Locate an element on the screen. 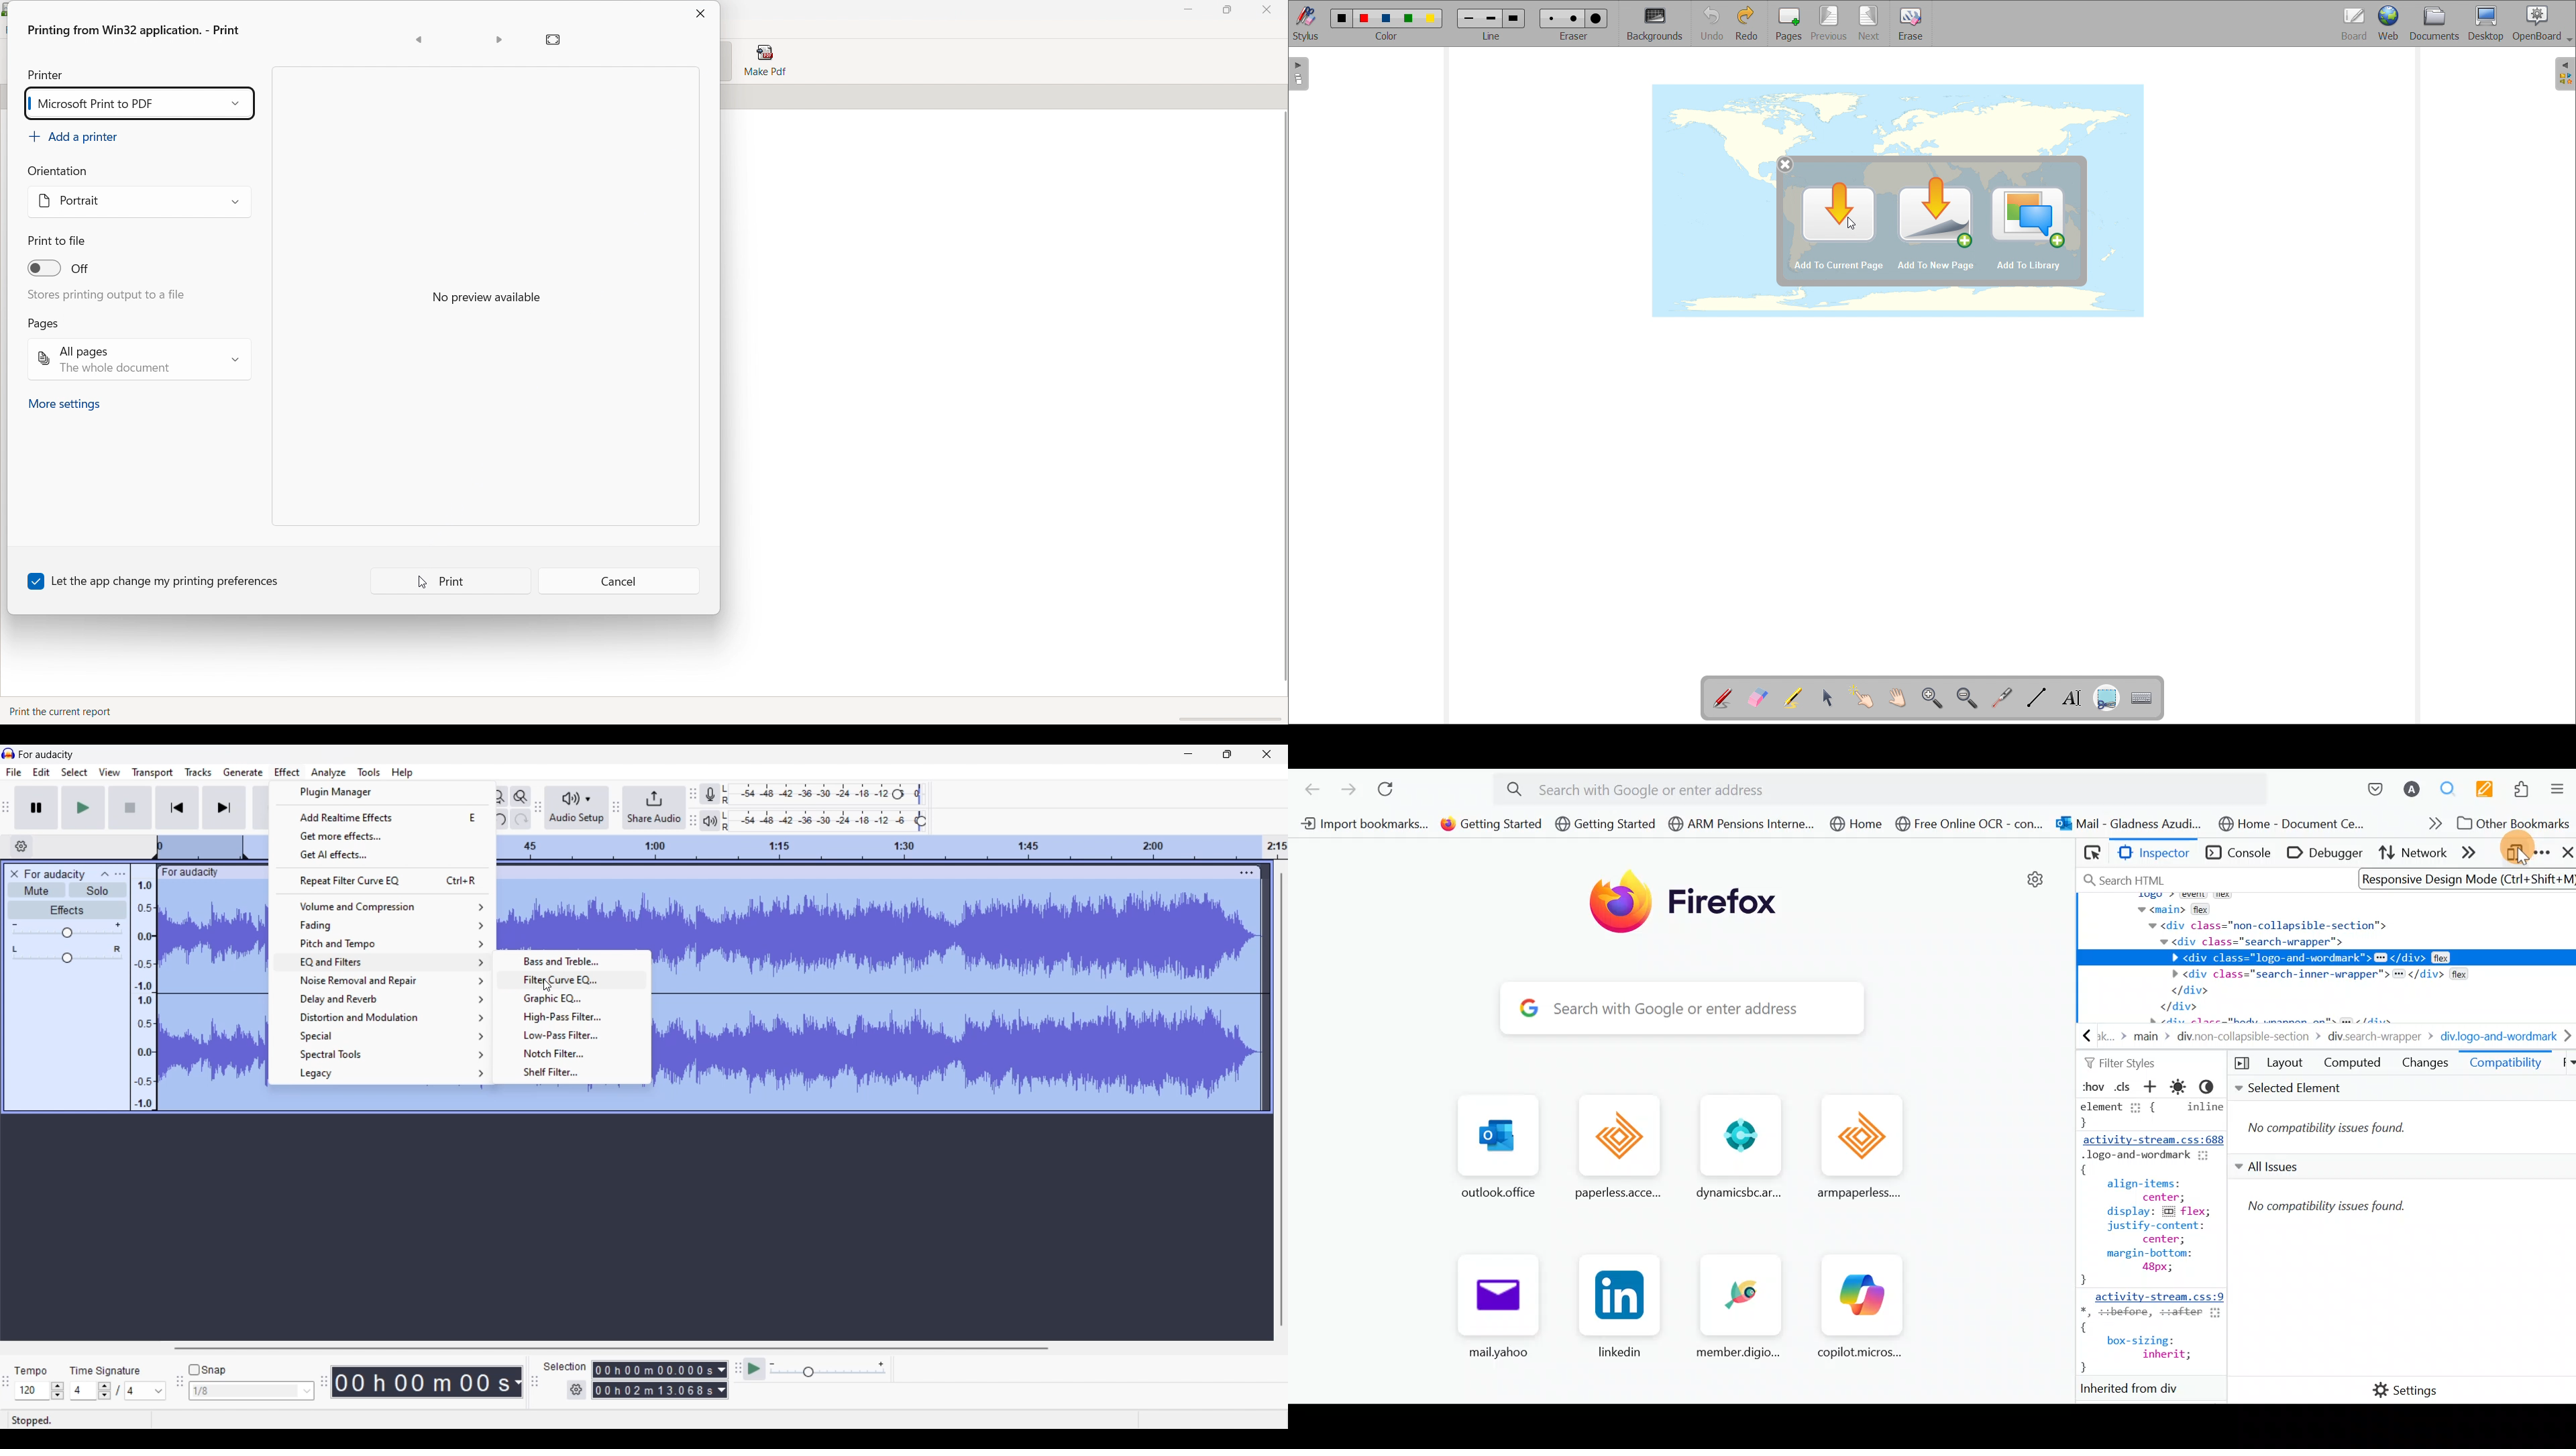 The image size is (2576, 1456). Pick an element from the page is located at coordinates (2090, 855).